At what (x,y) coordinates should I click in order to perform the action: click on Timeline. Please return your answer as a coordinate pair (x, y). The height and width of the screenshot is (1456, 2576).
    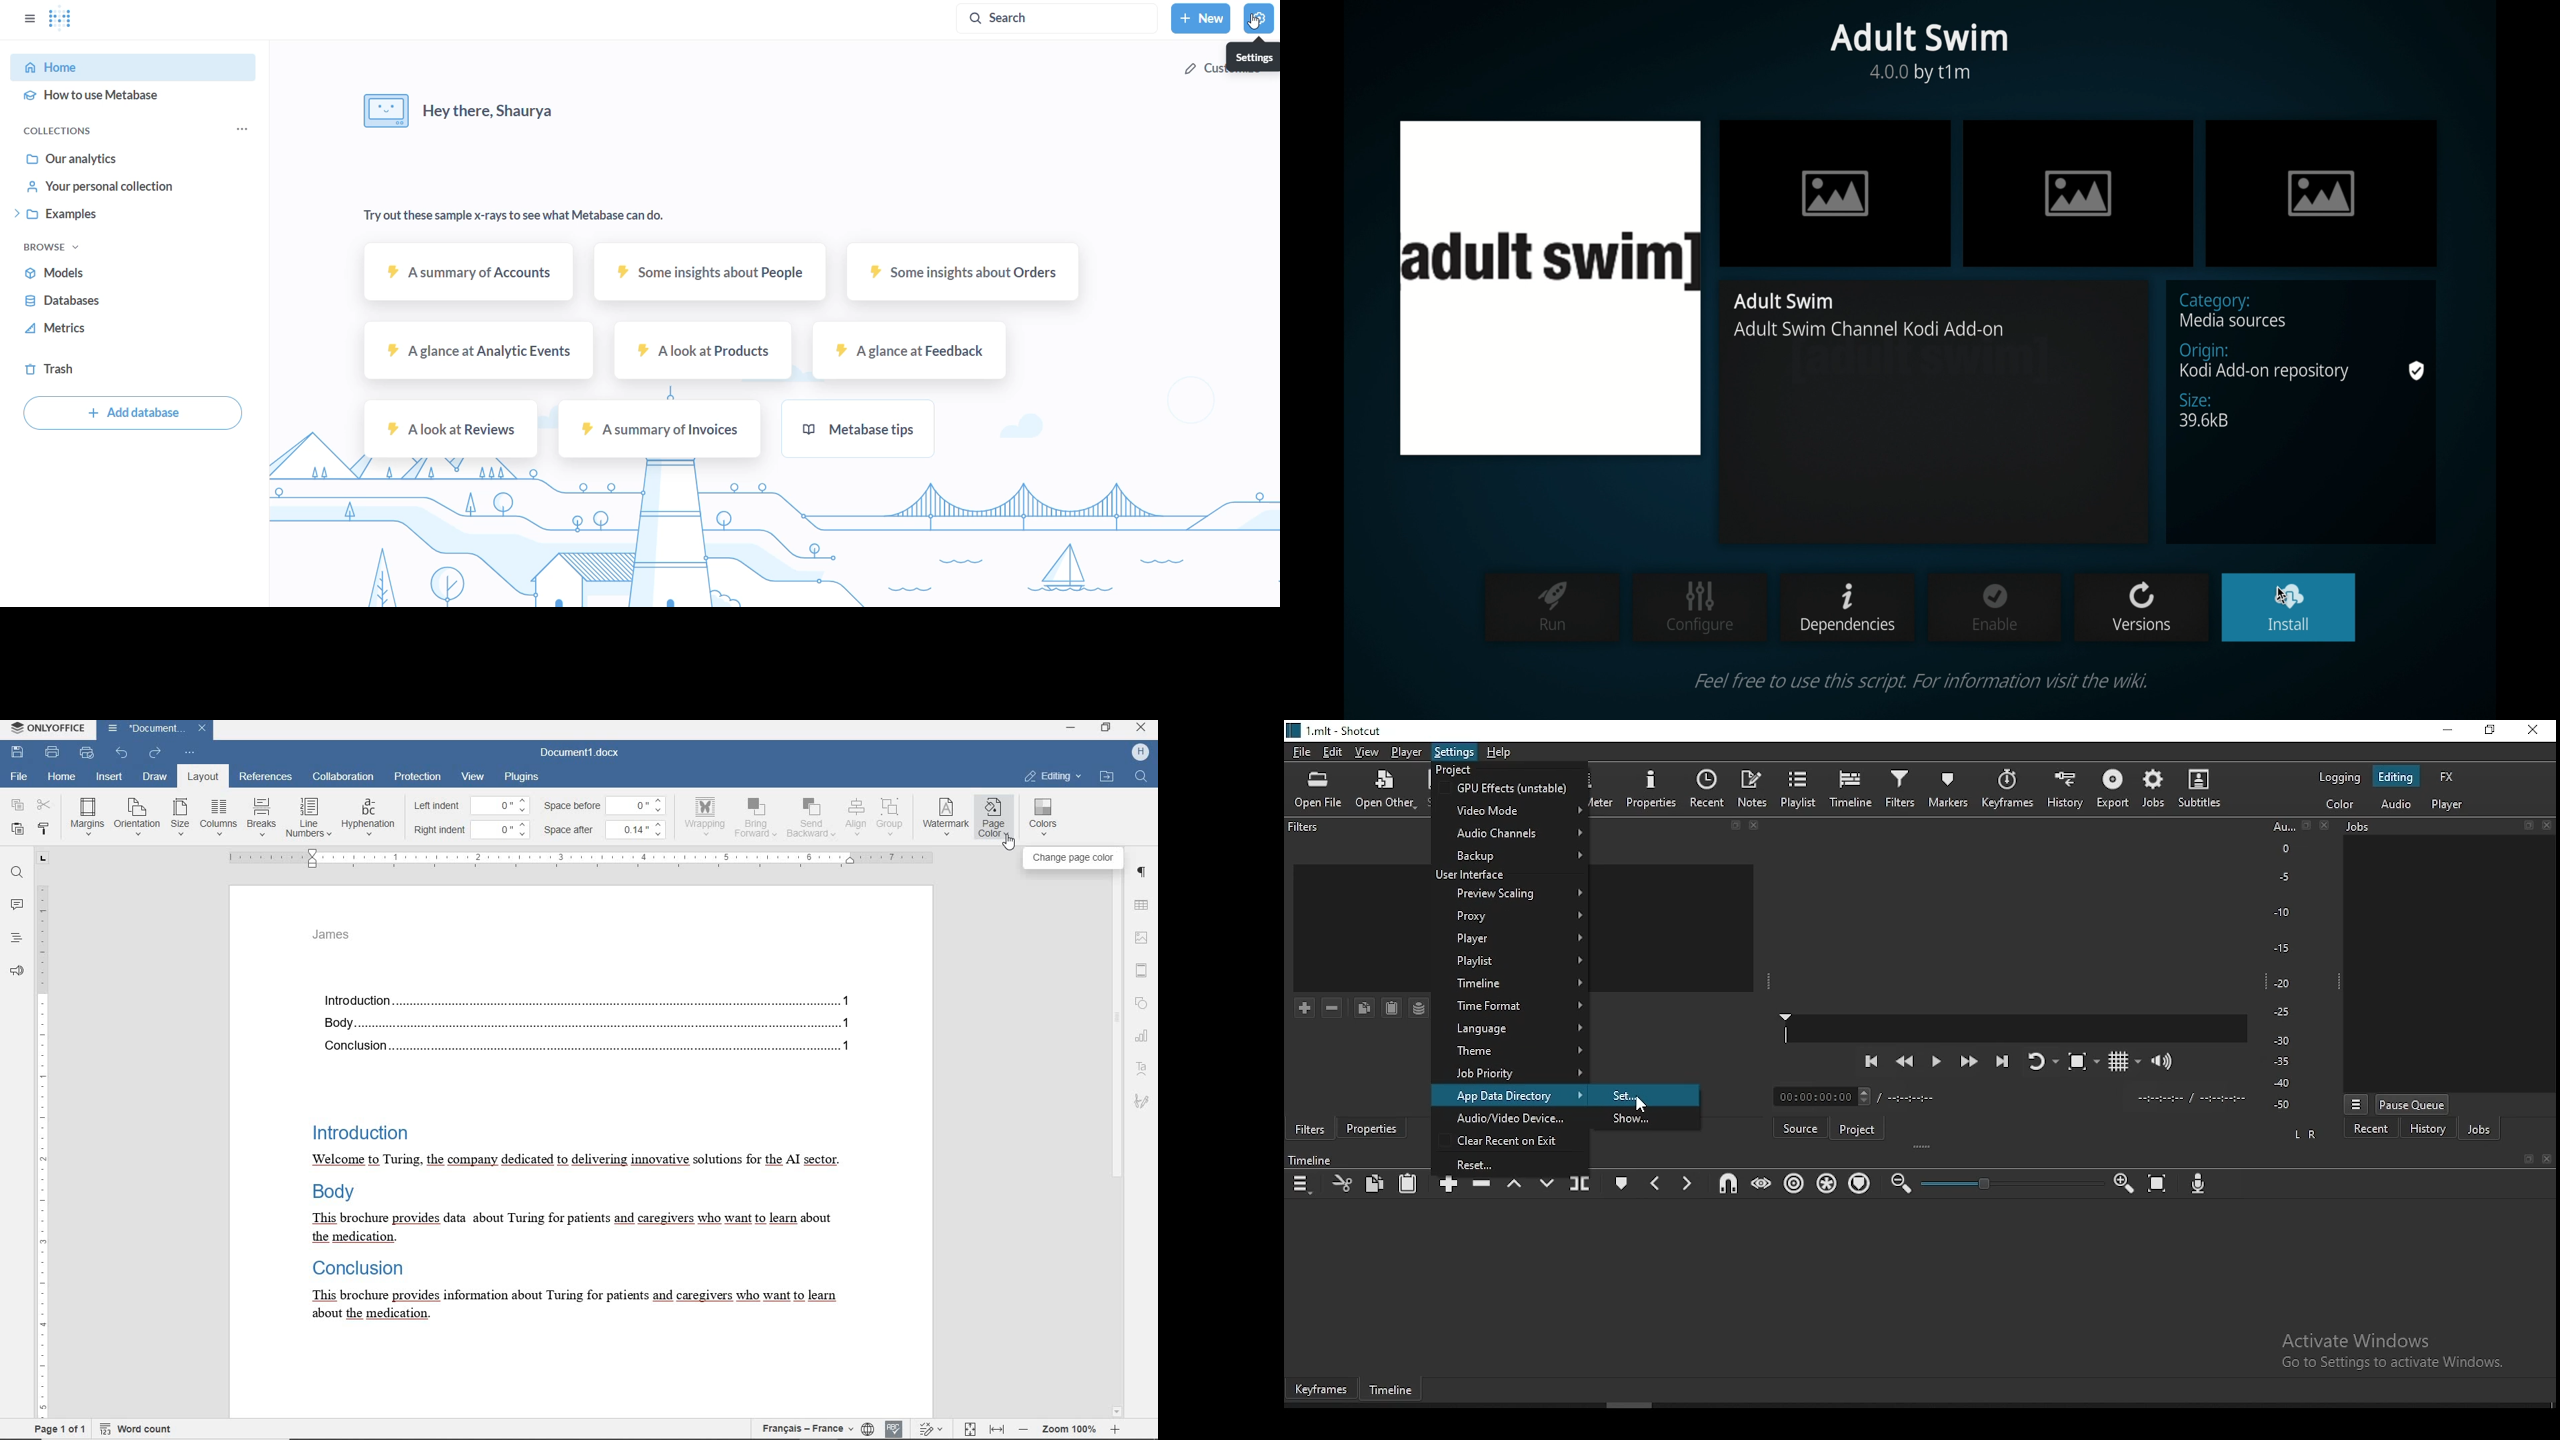
    Looking at the image, I should click on (1312, 1160).